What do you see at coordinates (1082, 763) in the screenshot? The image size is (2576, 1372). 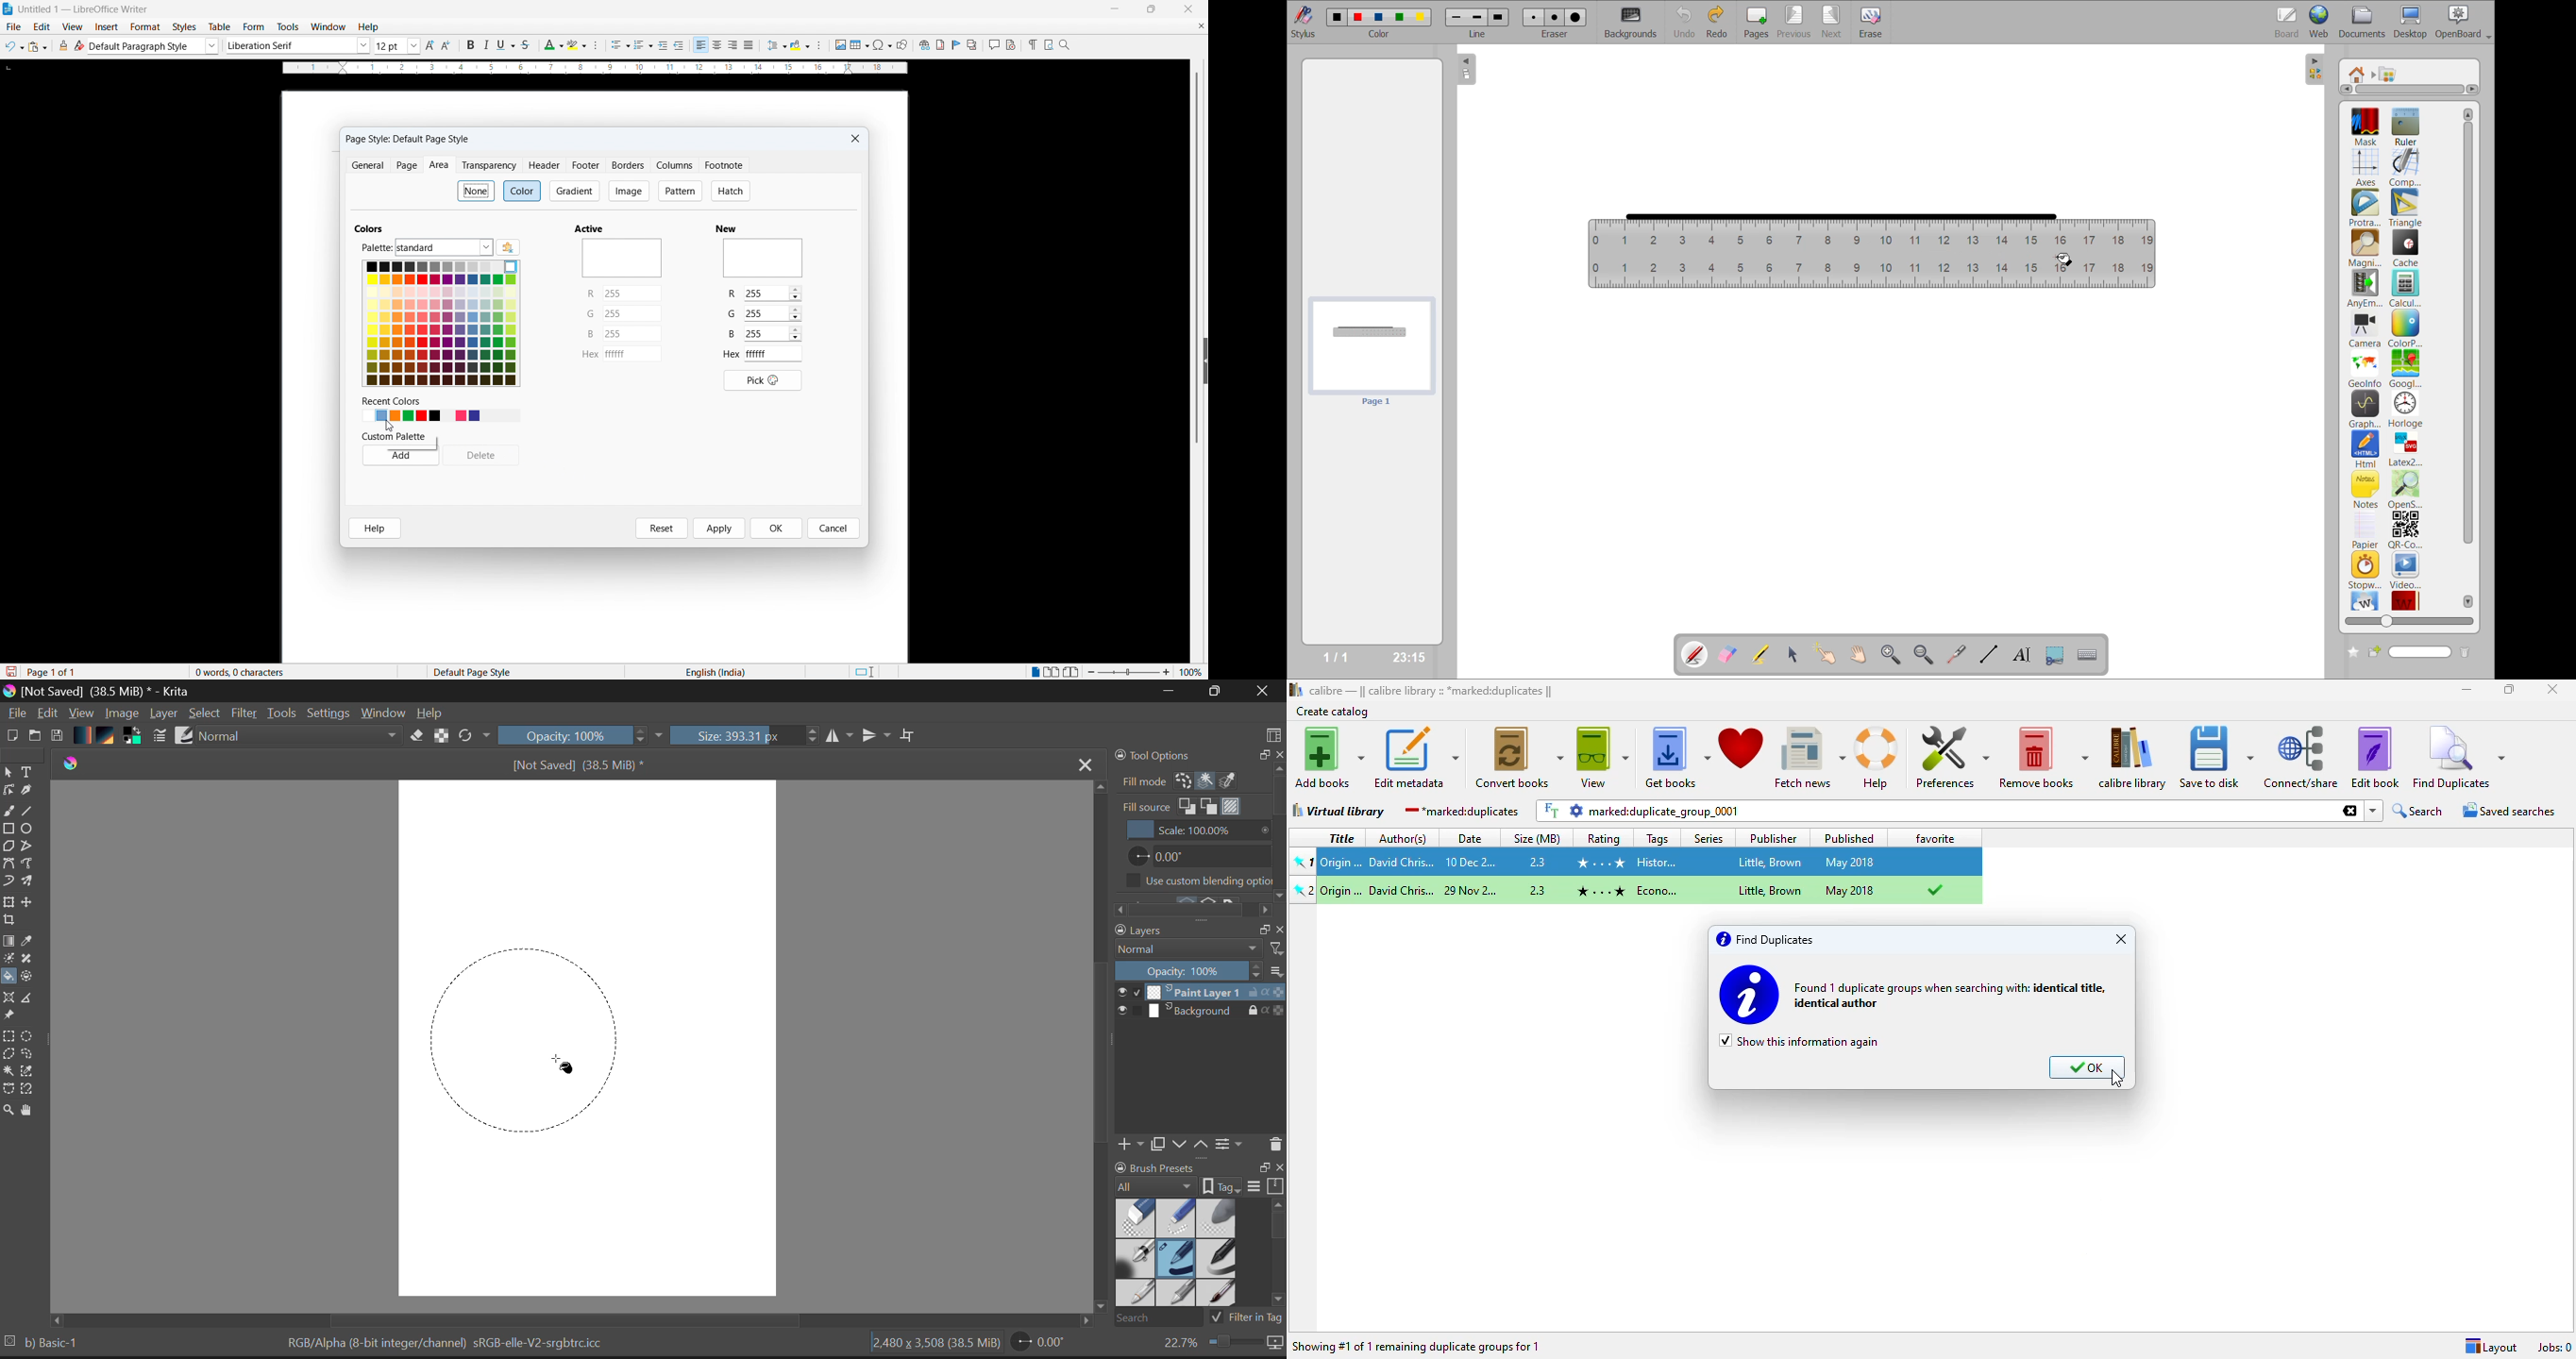 I see `Close` at bounding box center [1082, 763].